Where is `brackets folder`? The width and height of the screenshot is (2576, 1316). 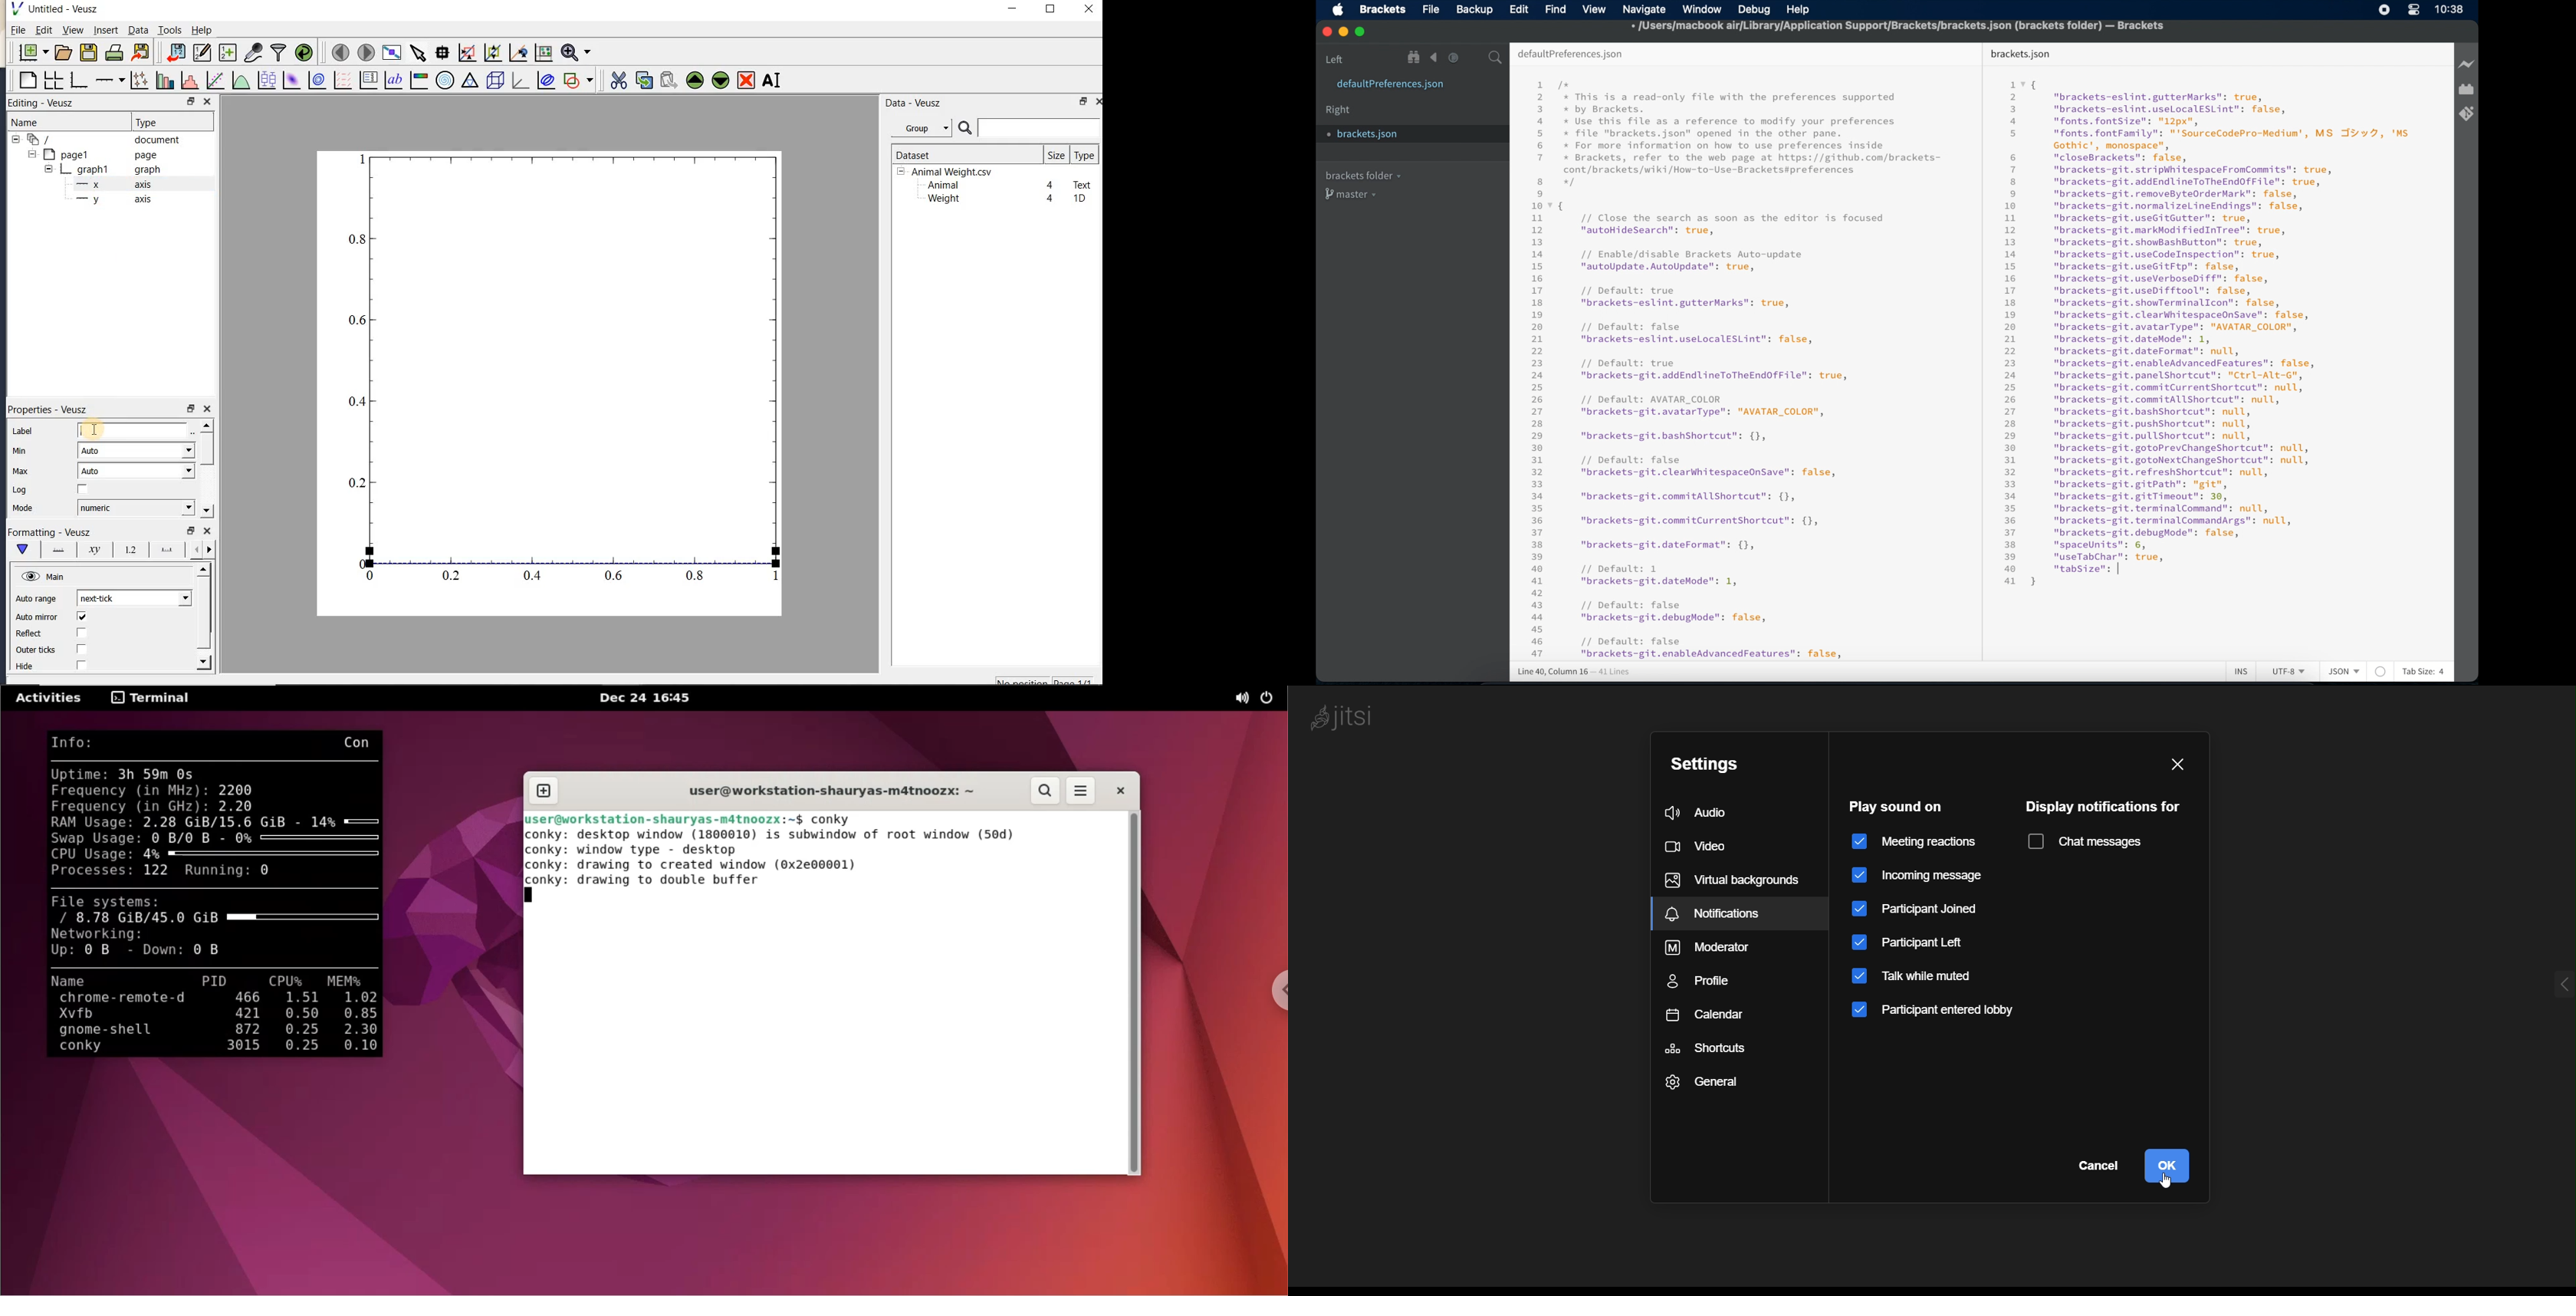
brackets folder is located at coordinates (1363, 175).